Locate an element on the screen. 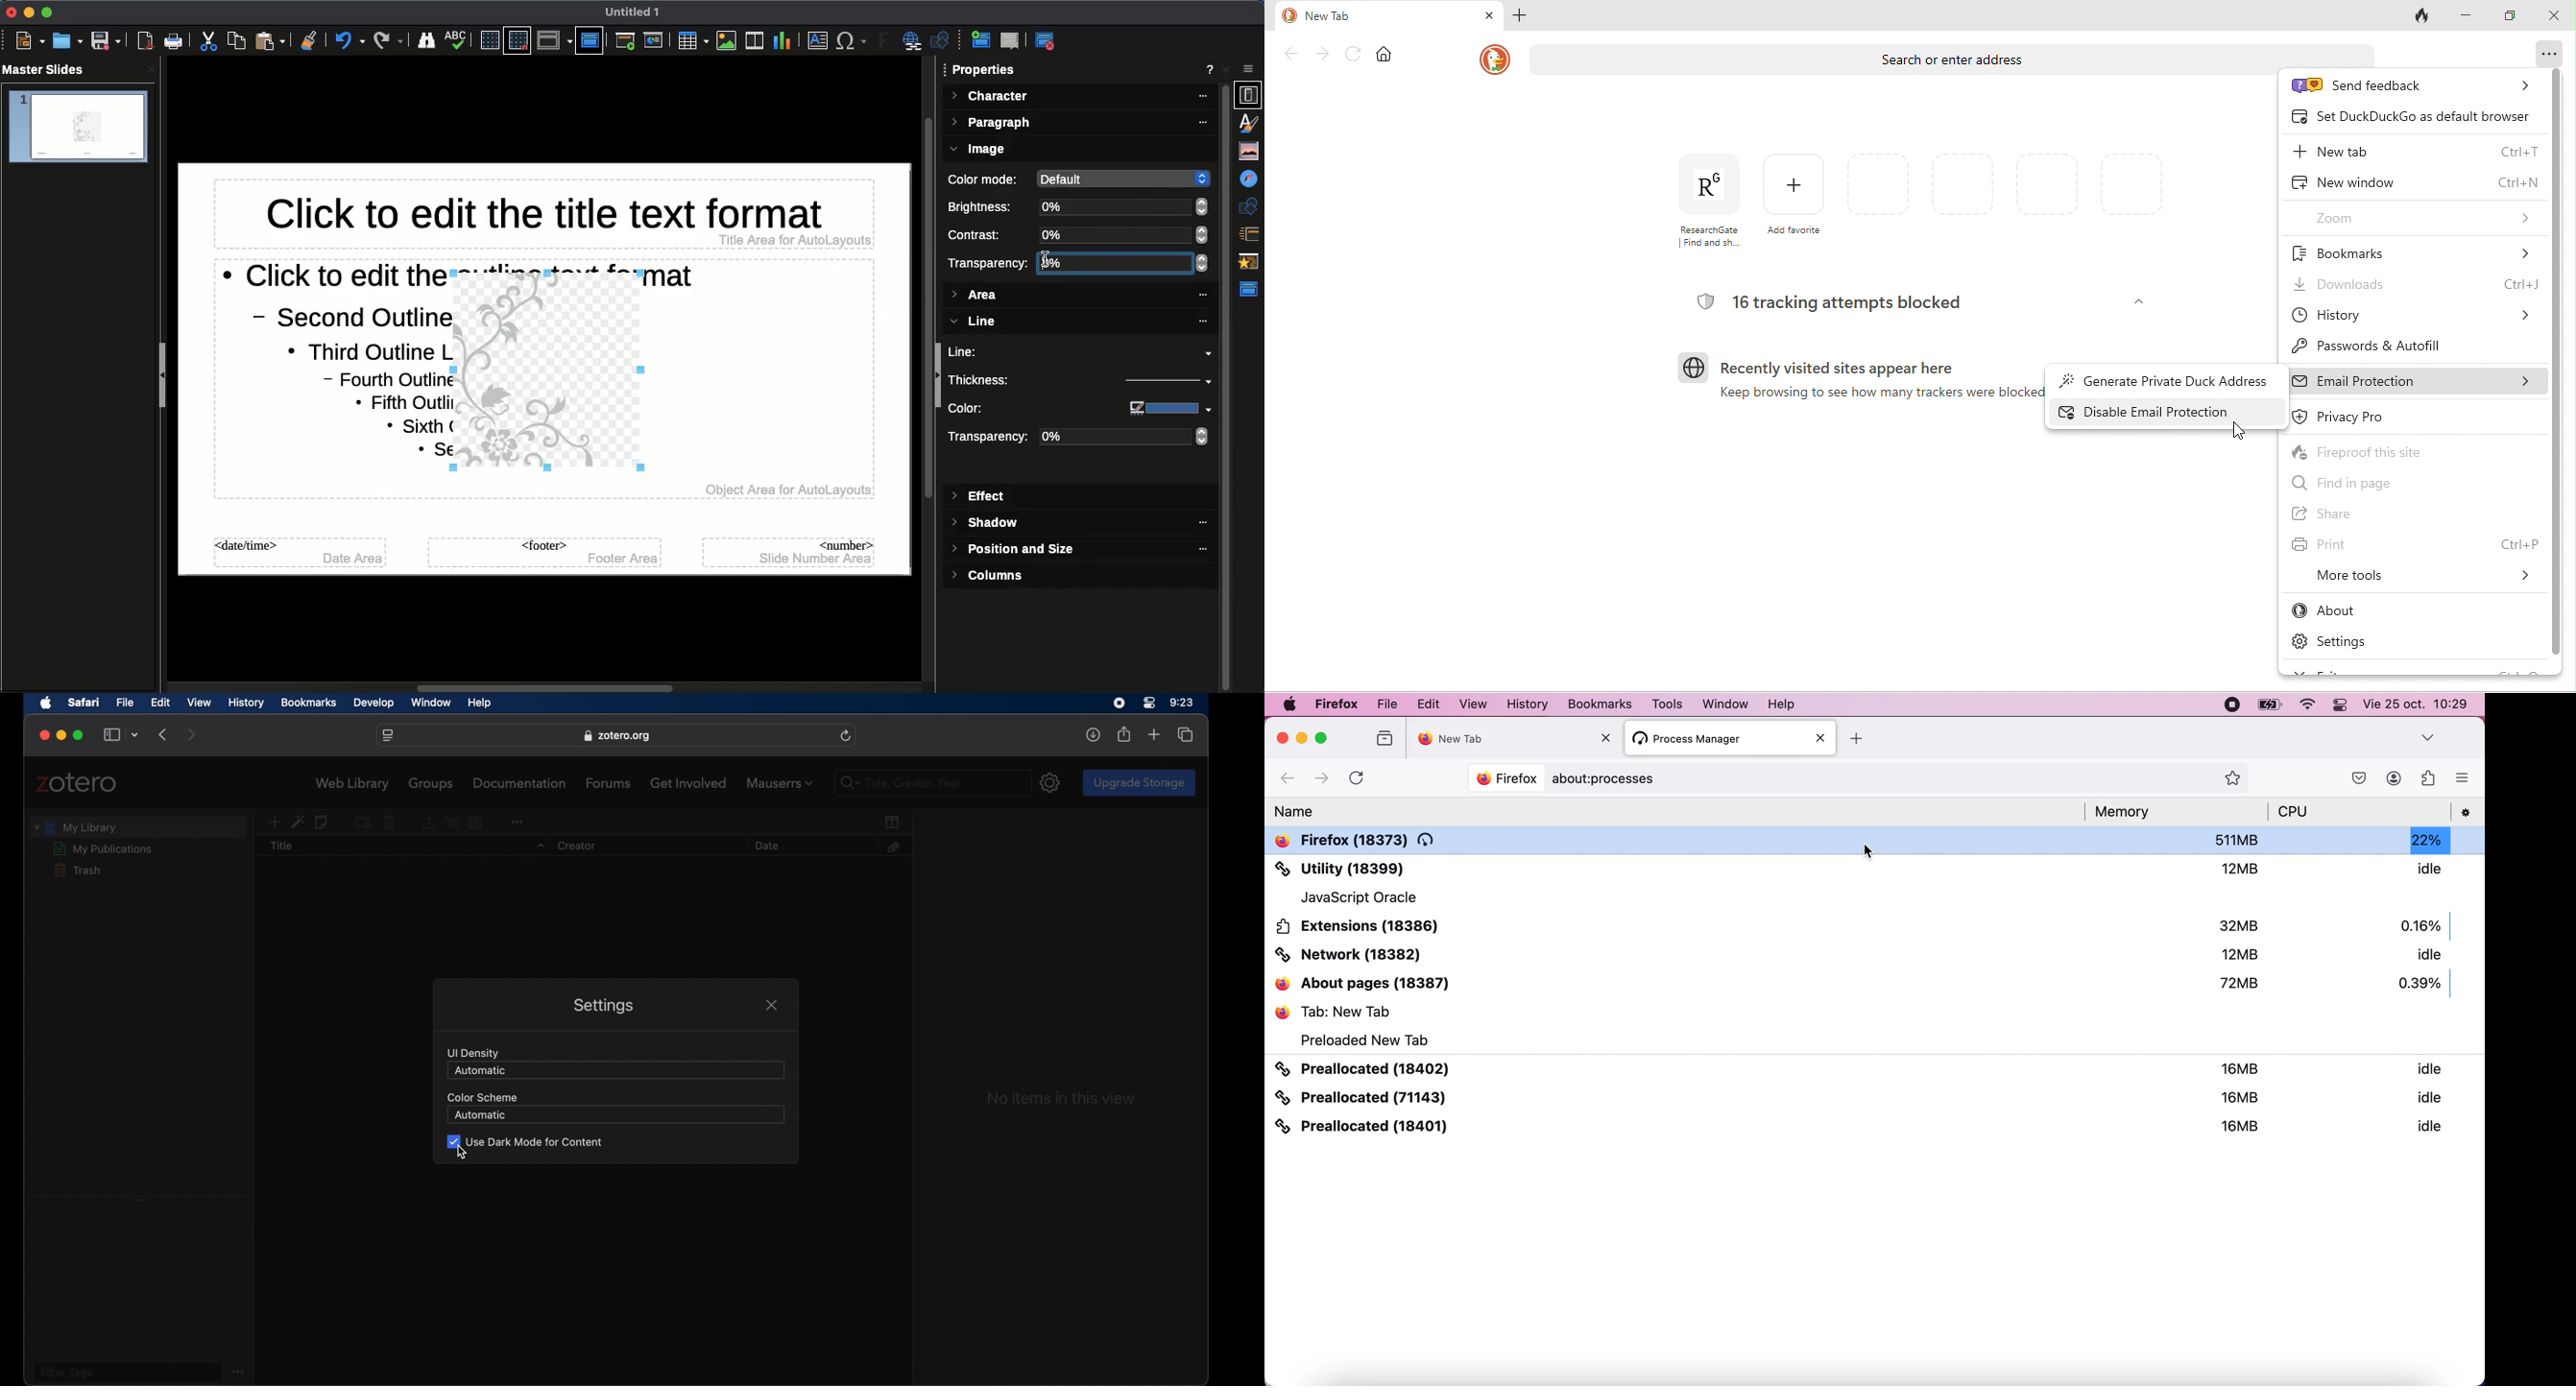 This screenshot has width=2576, height=1400. Line is located at coordinates (1085, 352).